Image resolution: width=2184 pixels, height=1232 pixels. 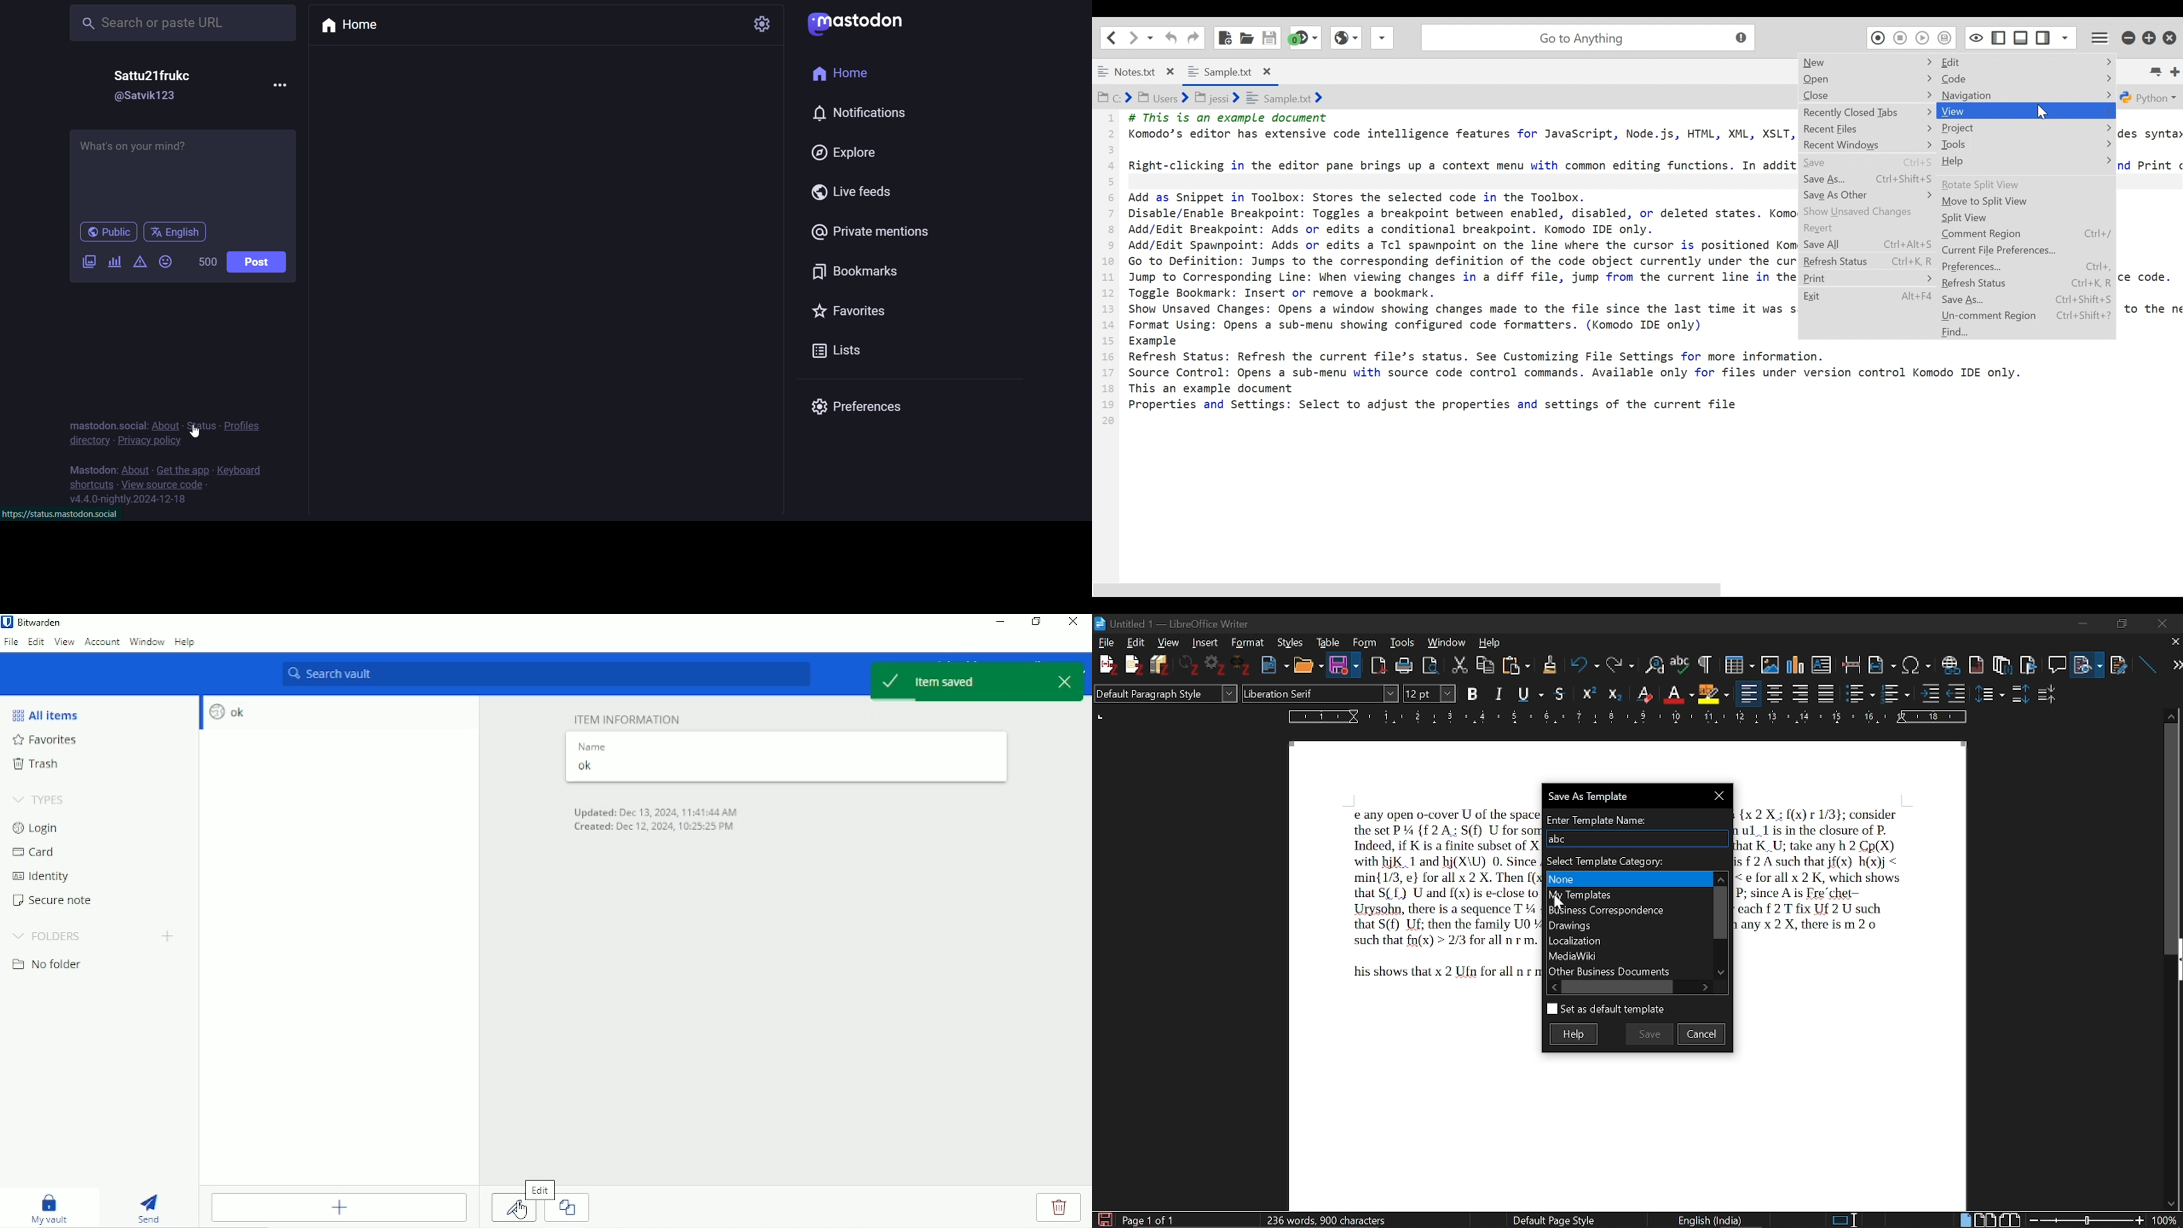 I want to click on Revert, so click(x=1869, y=228).